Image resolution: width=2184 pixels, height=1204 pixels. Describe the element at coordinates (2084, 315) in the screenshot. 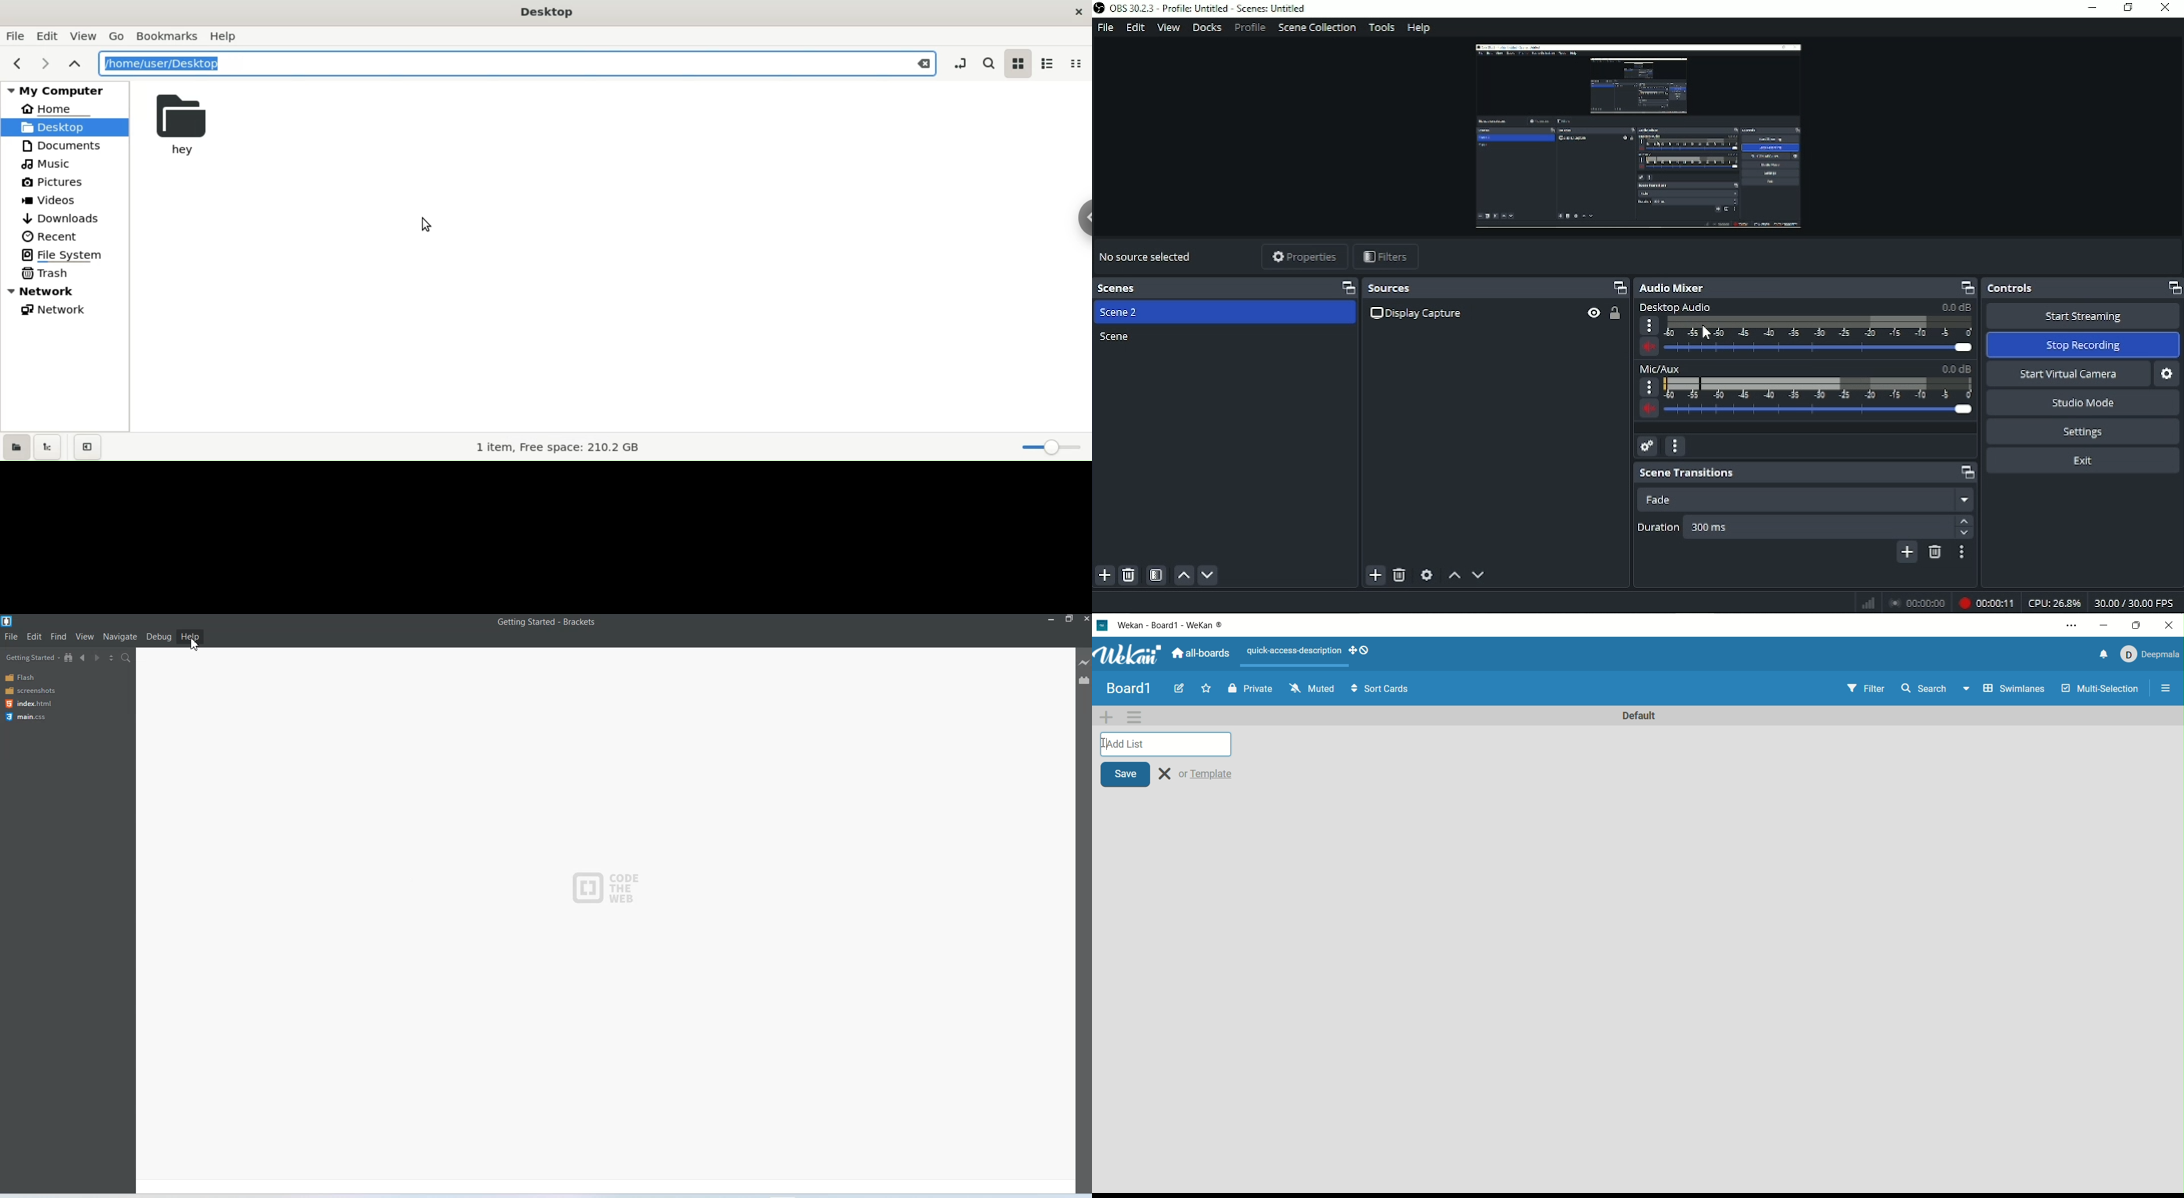

I see `Start Streaming` at that location.